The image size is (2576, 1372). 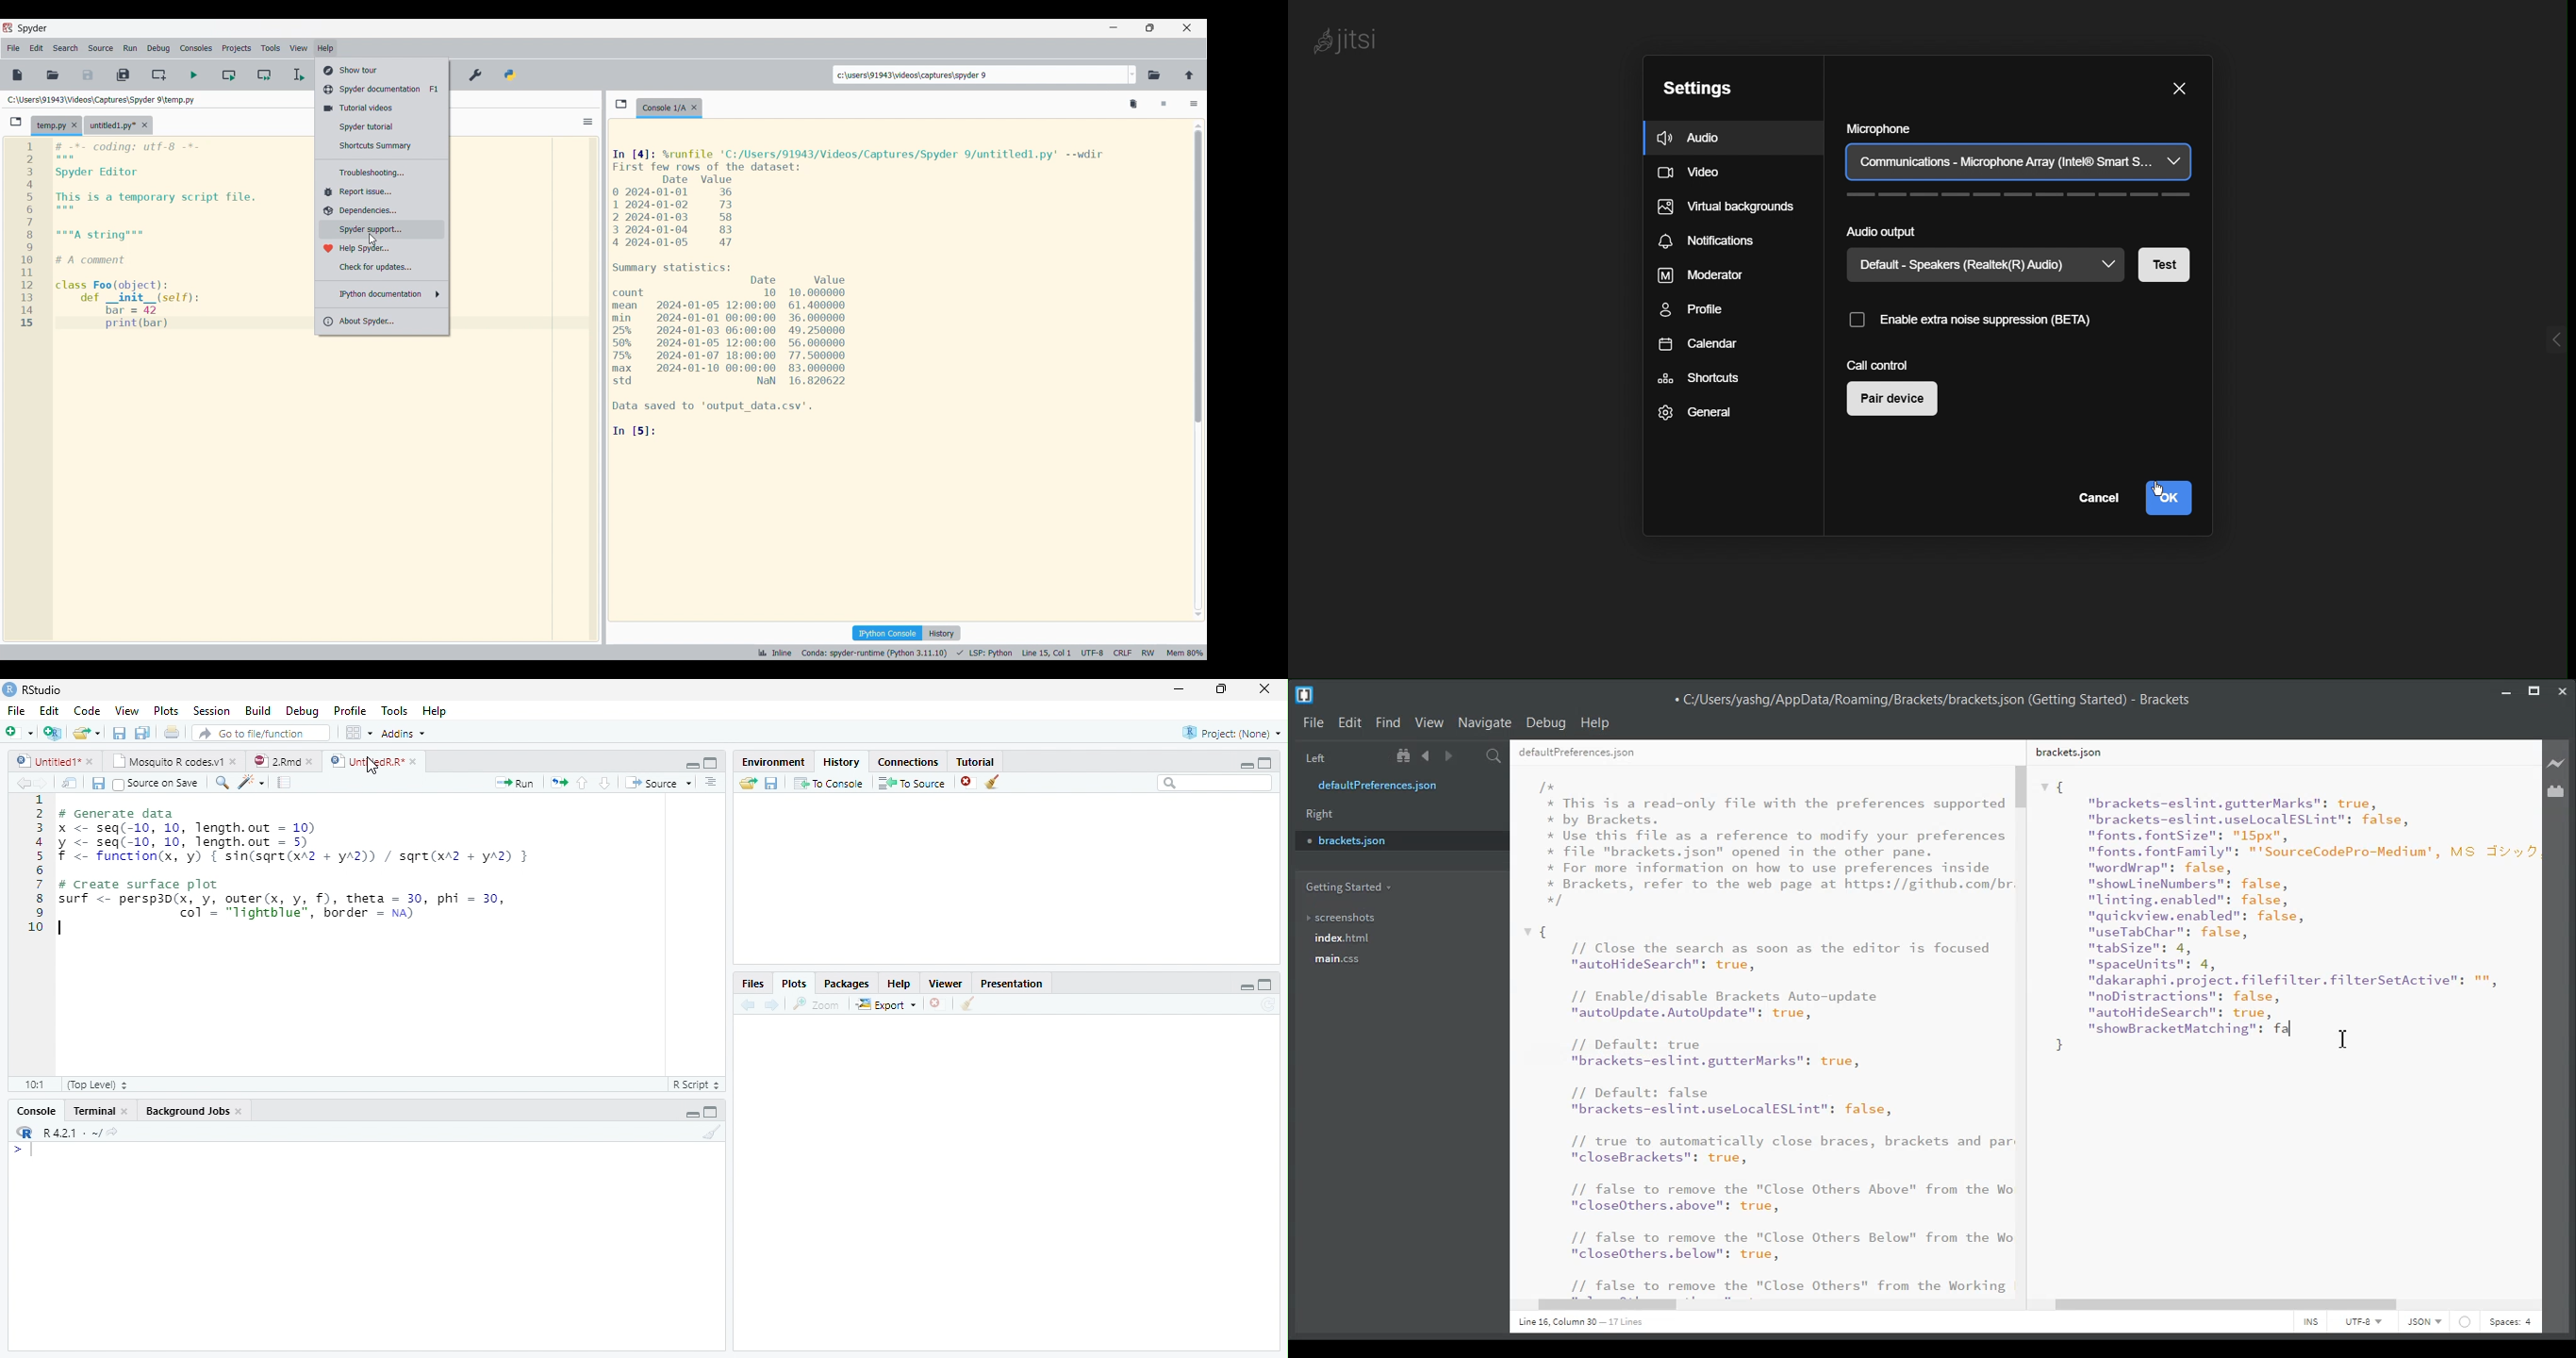 What do you see at coordinates (1313, 757) in the screenshot?
I see `Left` at bounding box center [1313, 757].